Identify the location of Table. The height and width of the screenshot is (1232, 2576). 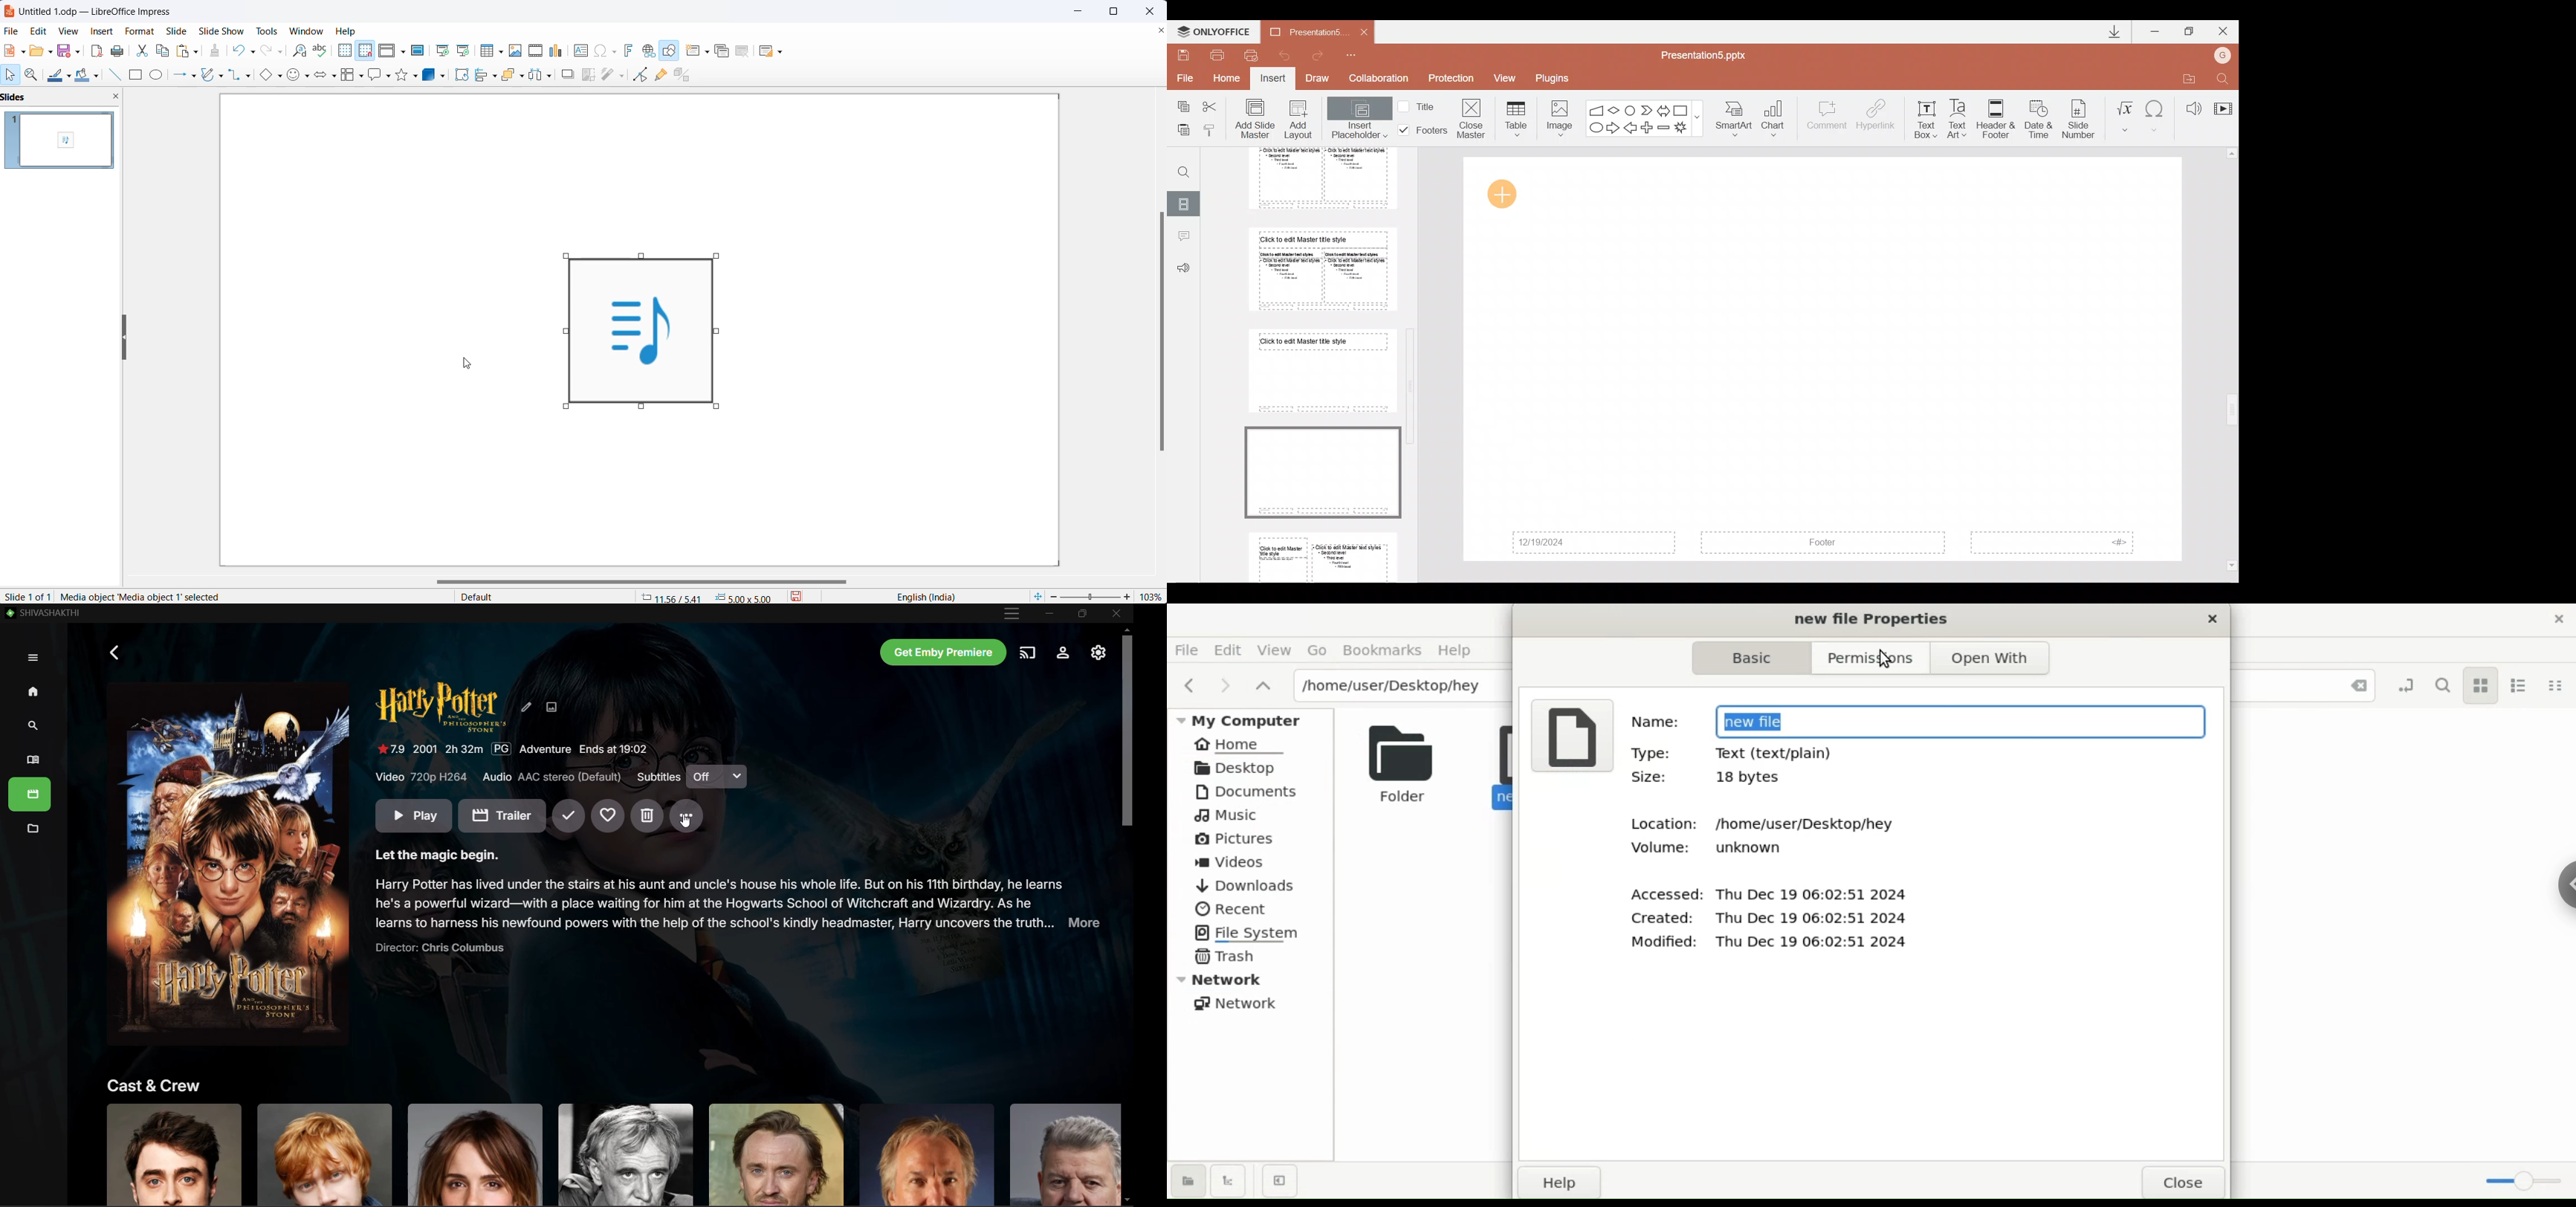
(1514, 118).